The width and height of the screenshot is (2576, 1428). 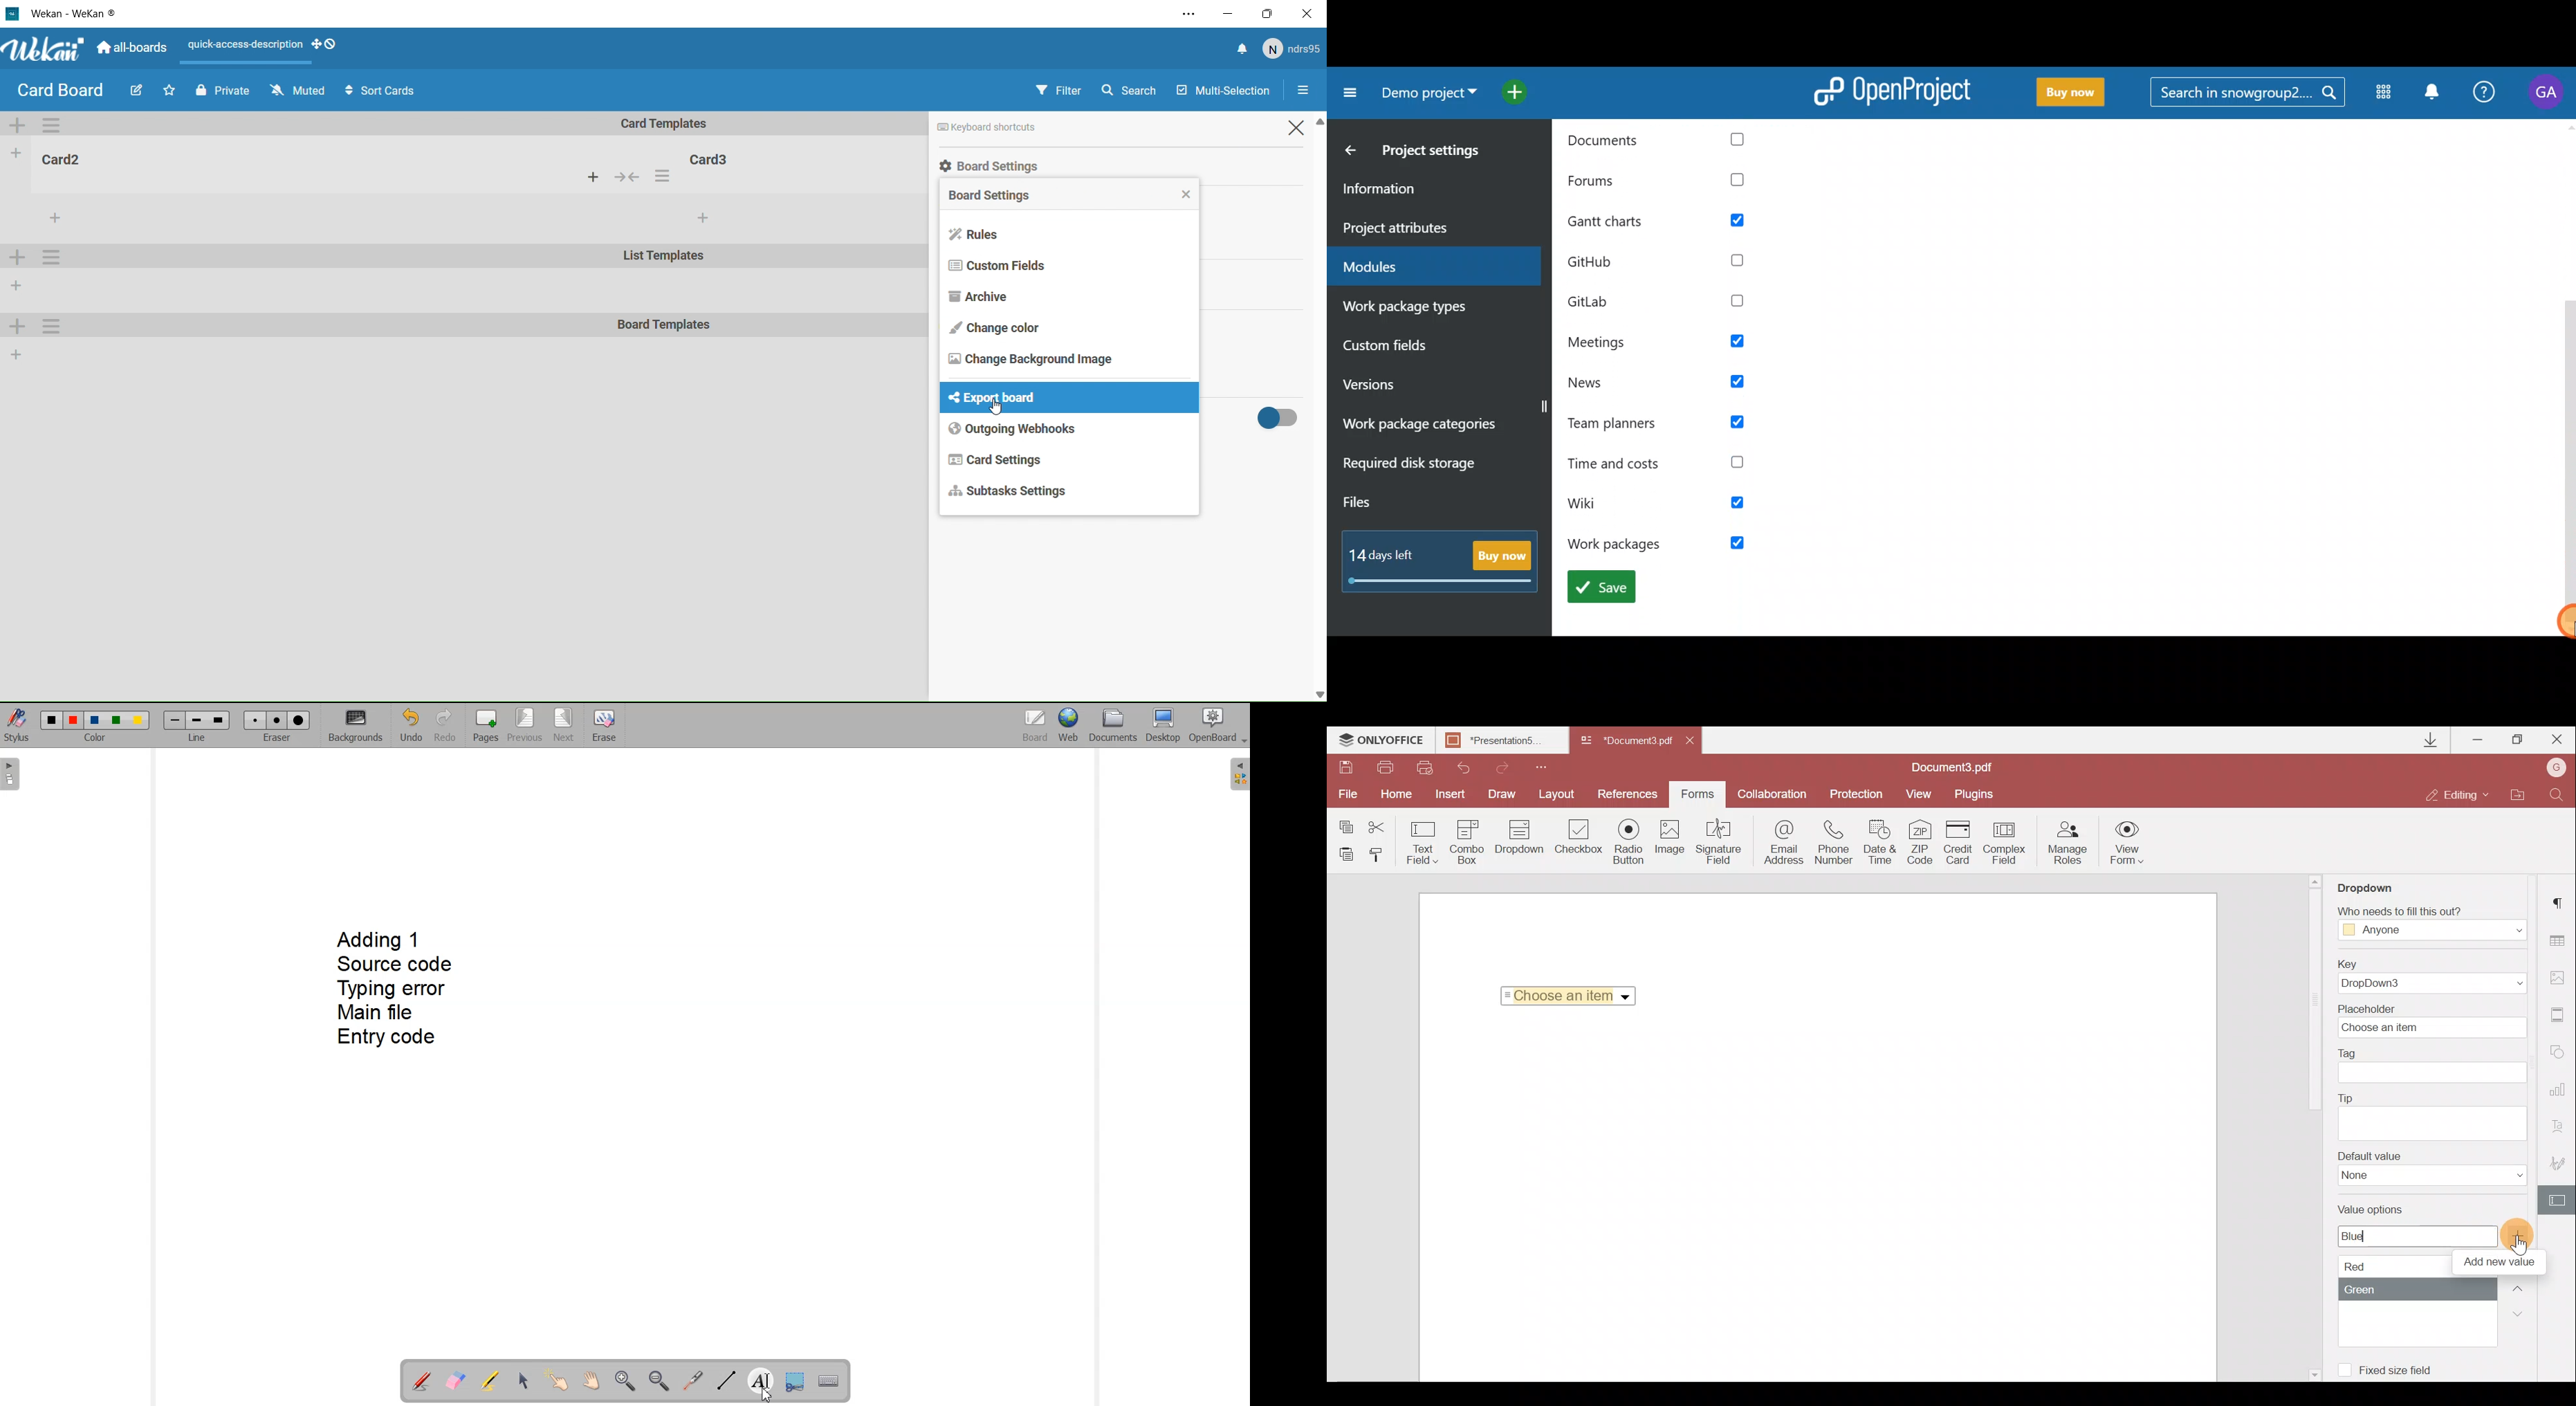 What do you see at coordinates (2557, 1159) in the screenshot?
I see `Signature settings` at bounding box center [2557, 1159].